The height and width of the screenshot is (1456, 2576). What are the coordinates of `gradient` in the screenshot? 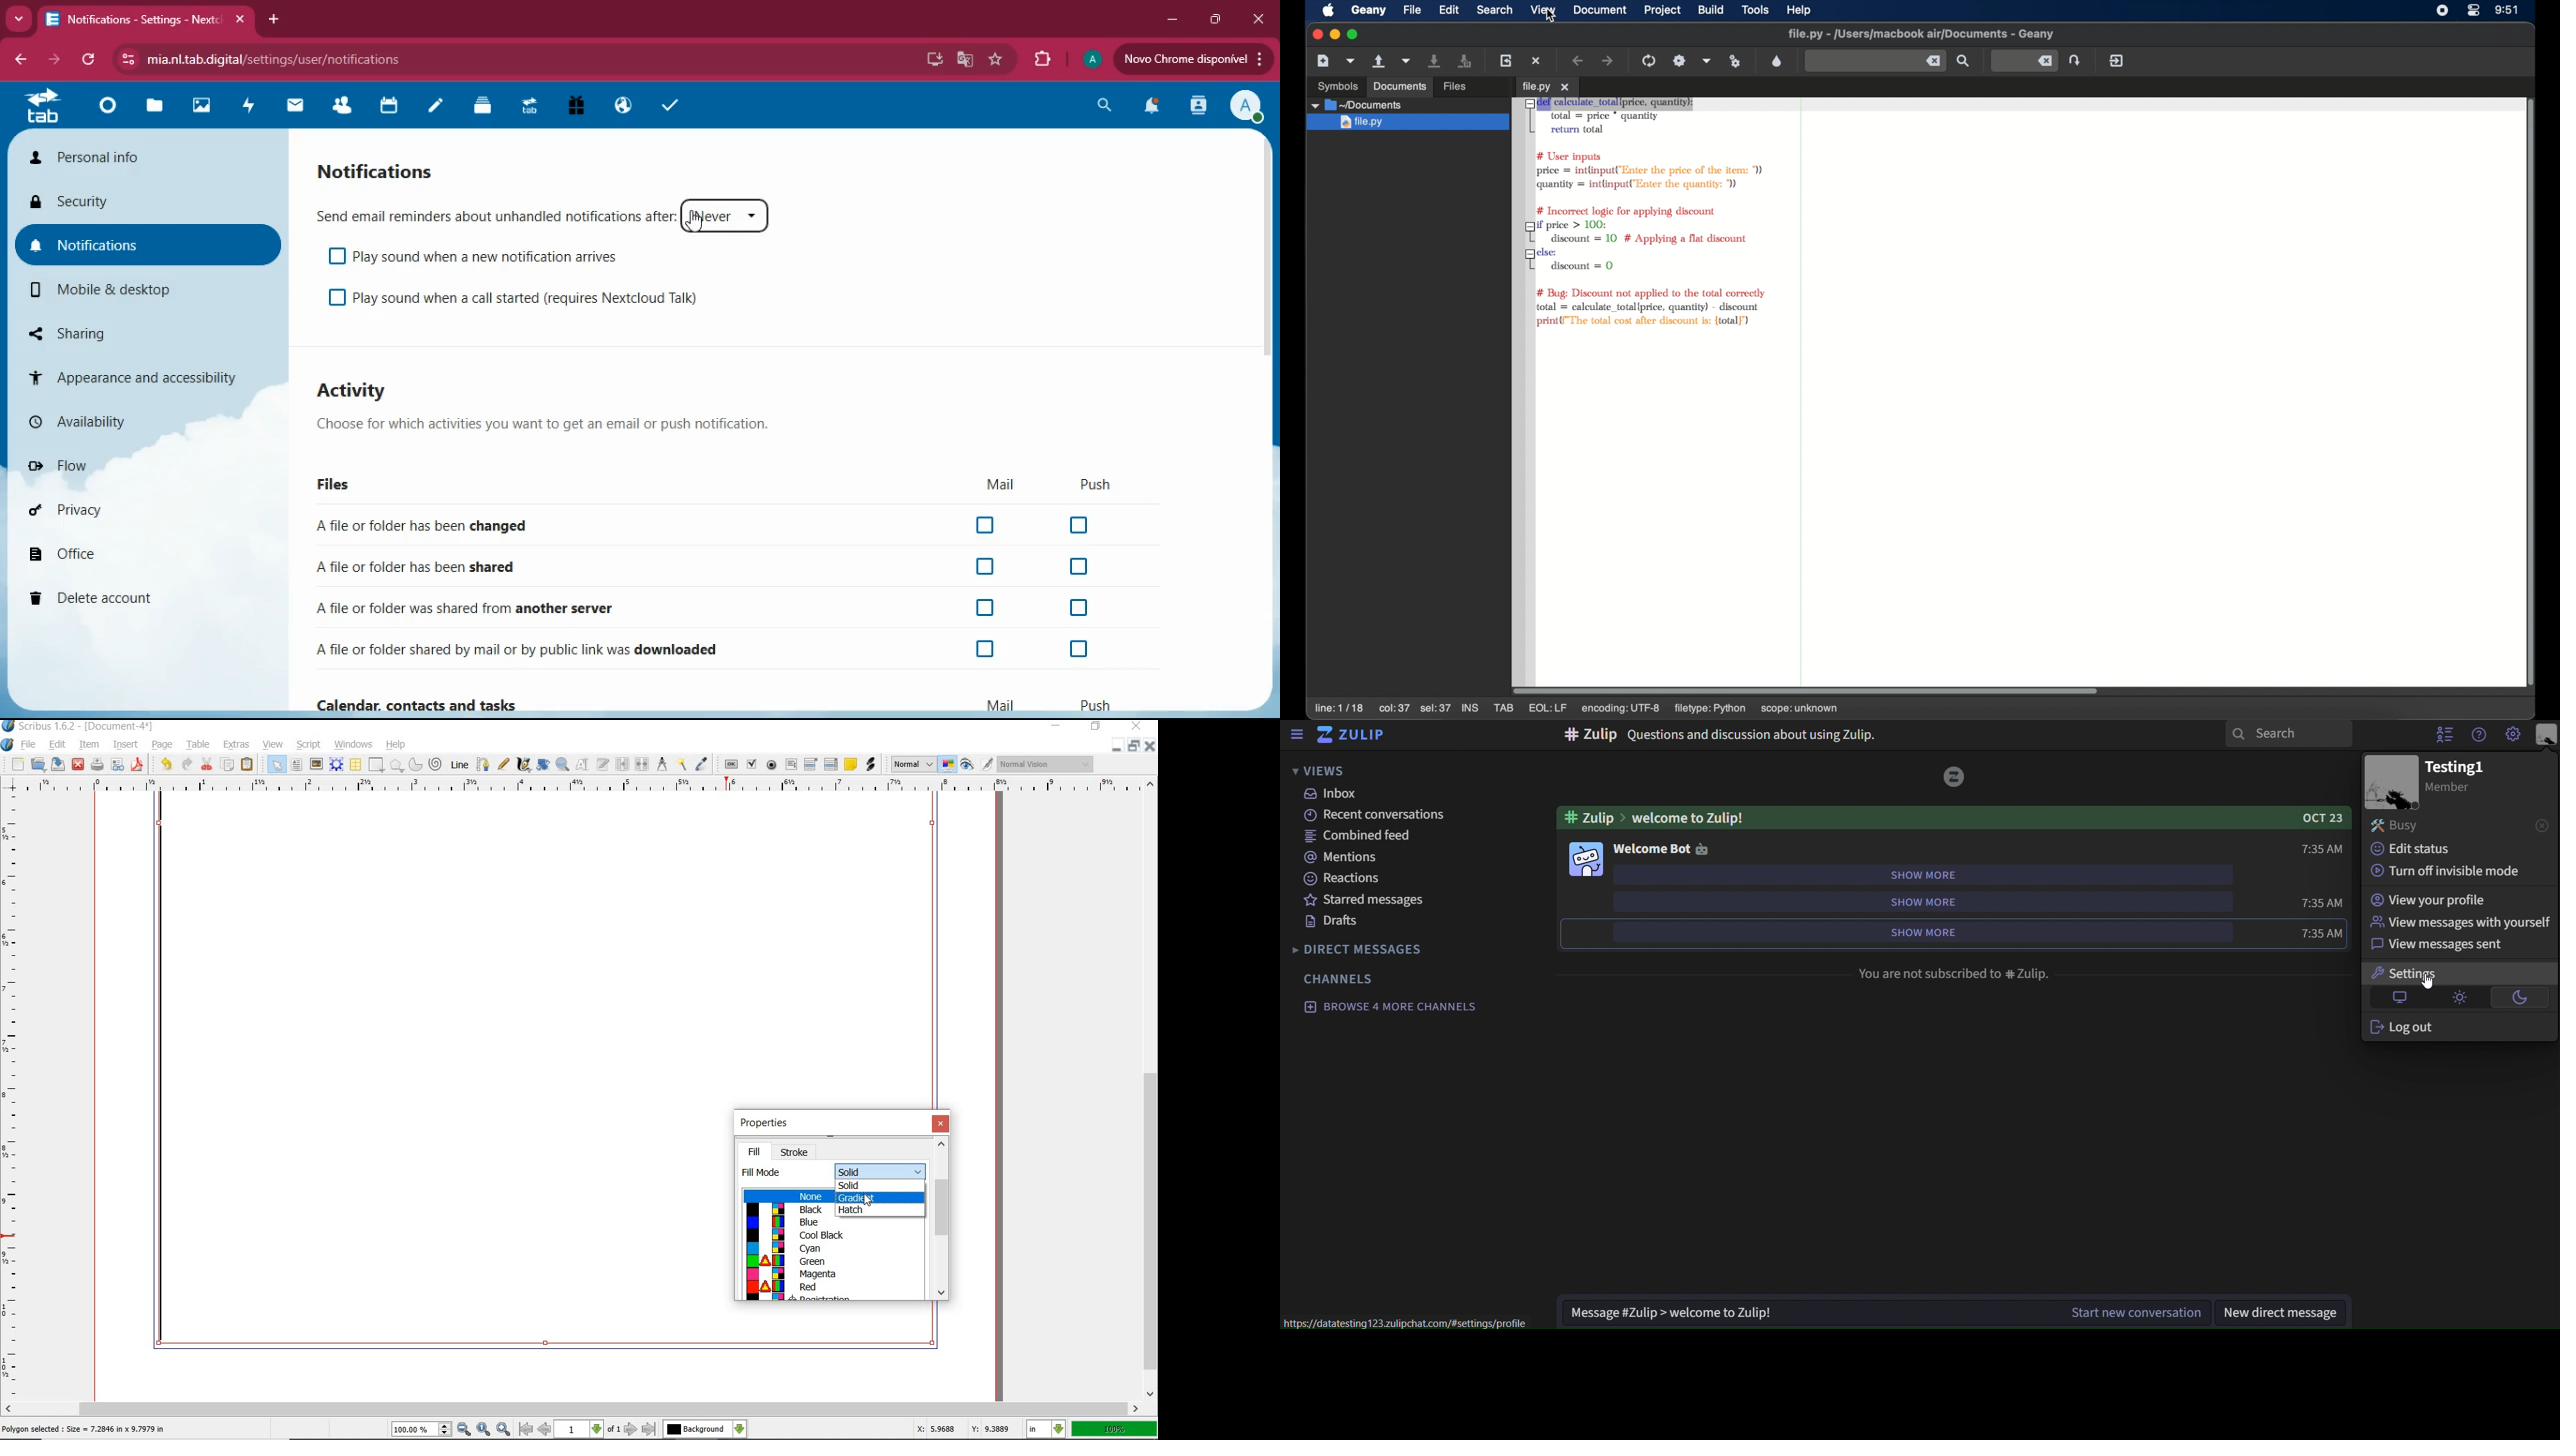 It's located at (881, 1197).